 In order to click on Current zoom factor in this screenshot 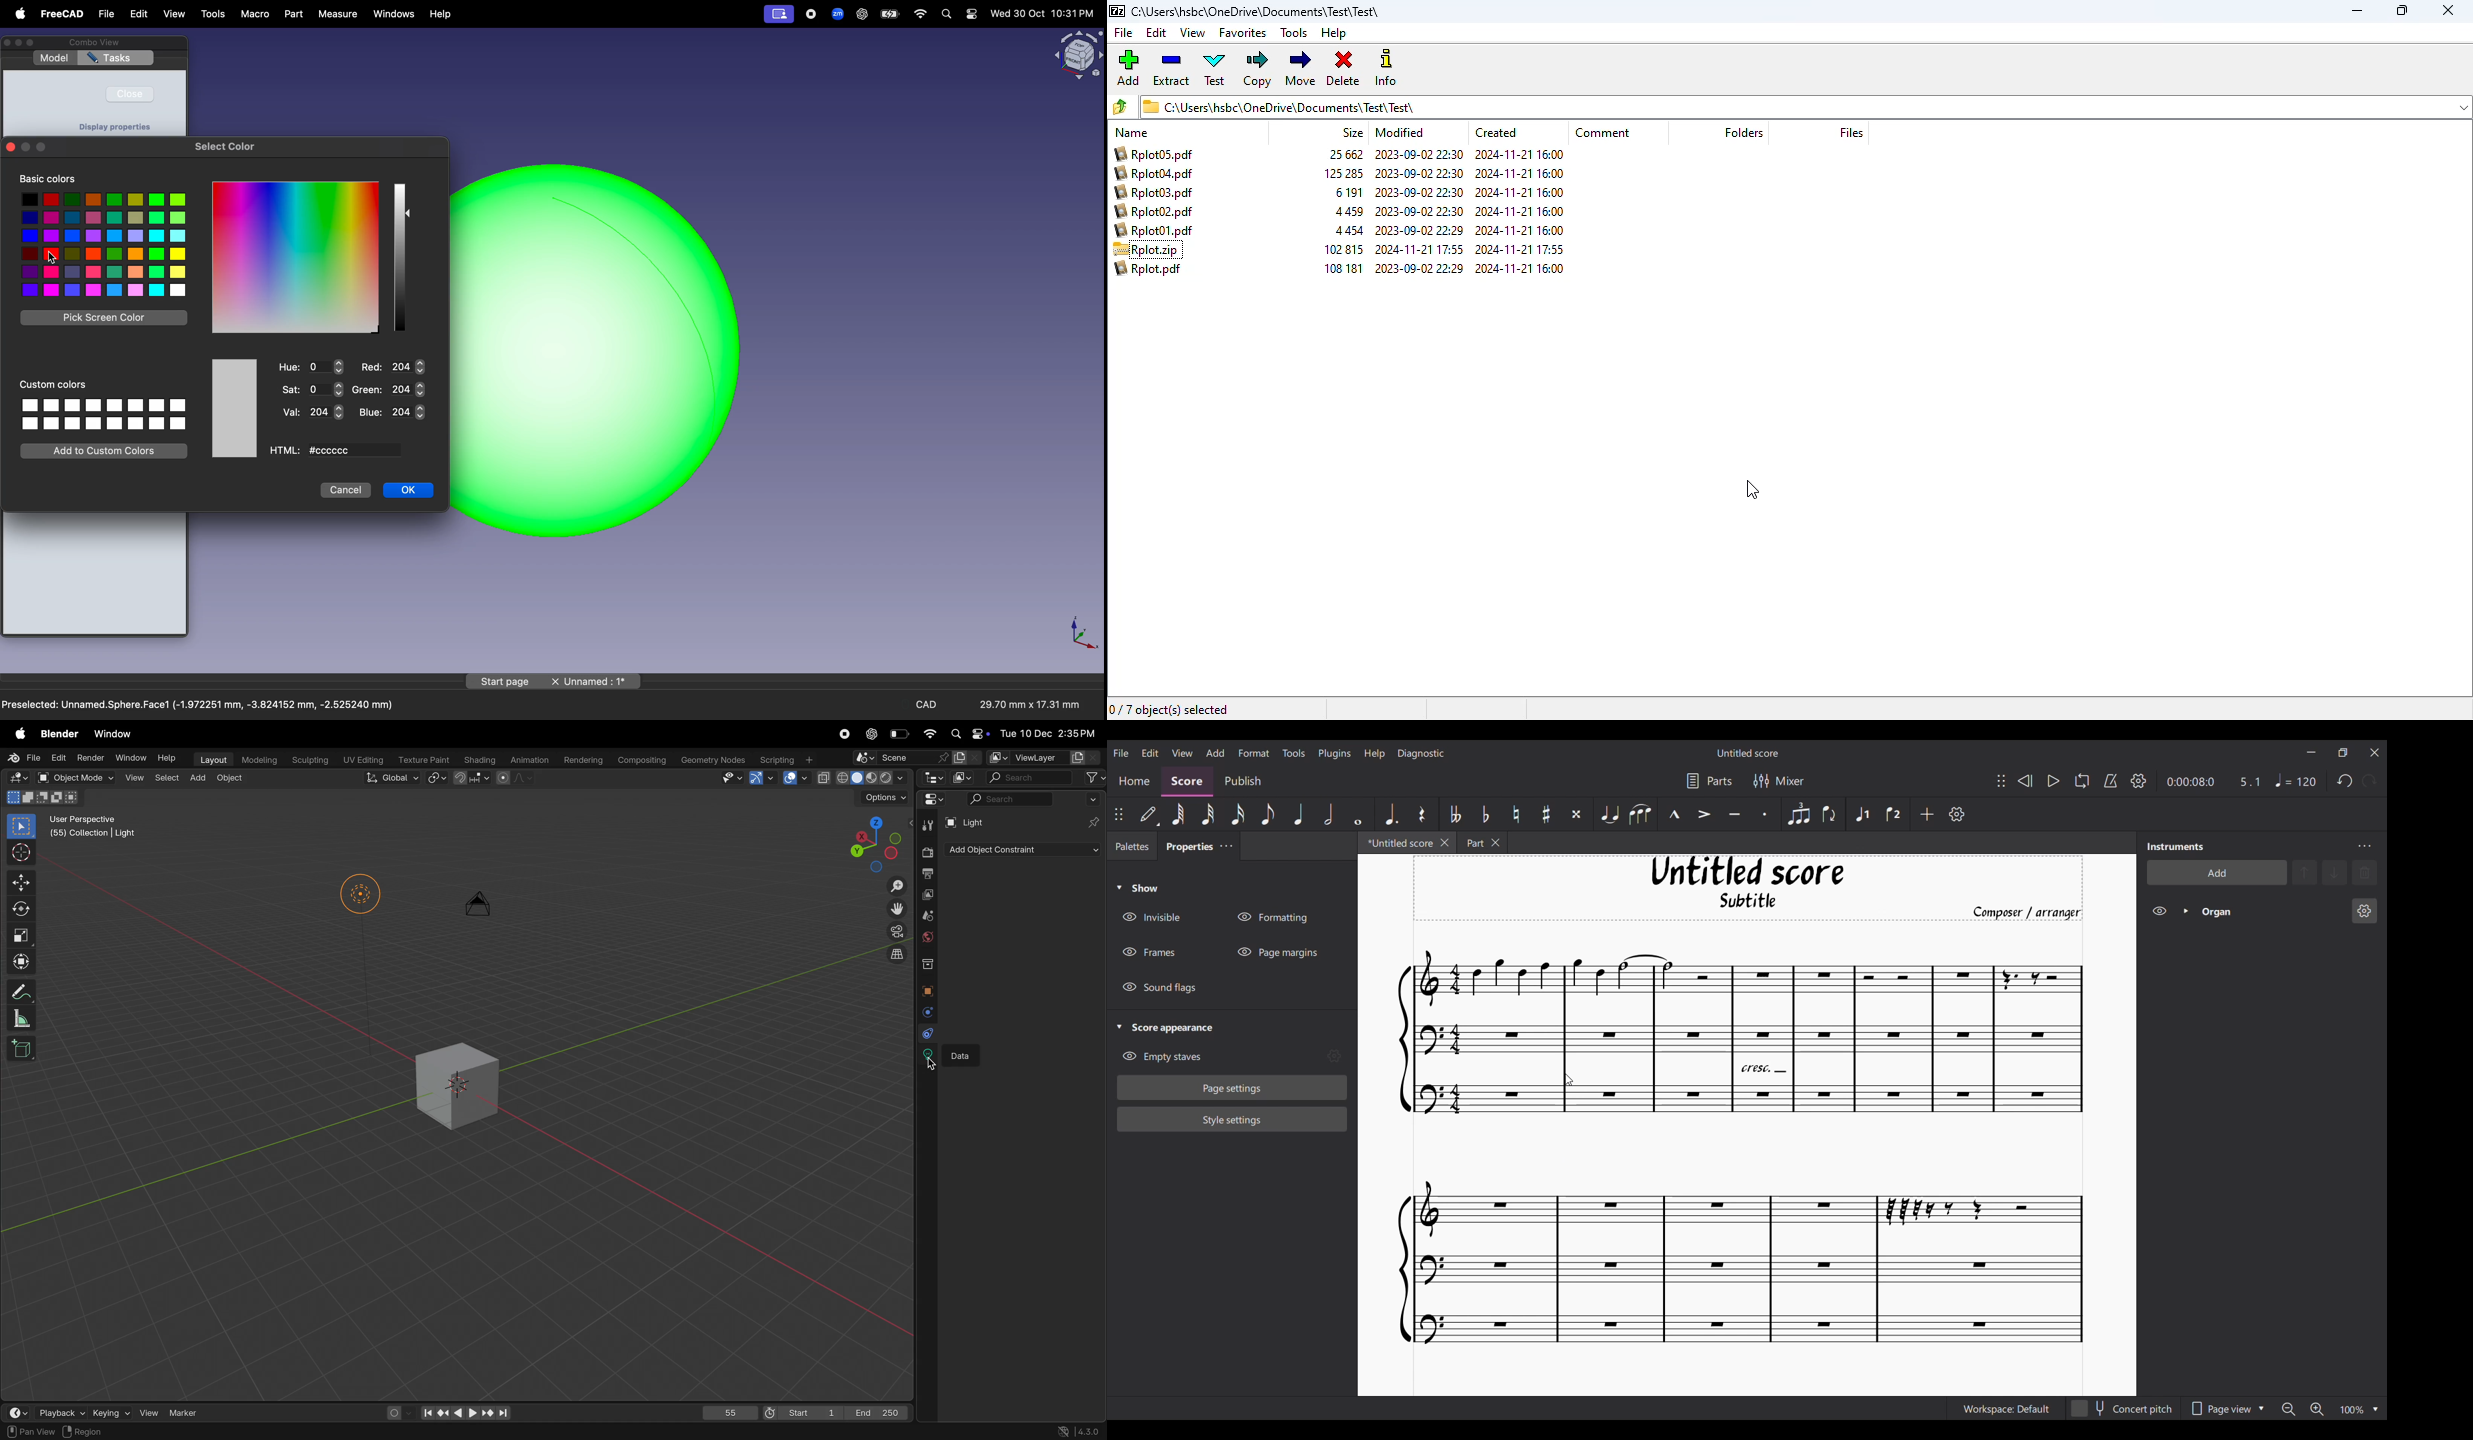, I will do `click(2351, 1411)`.